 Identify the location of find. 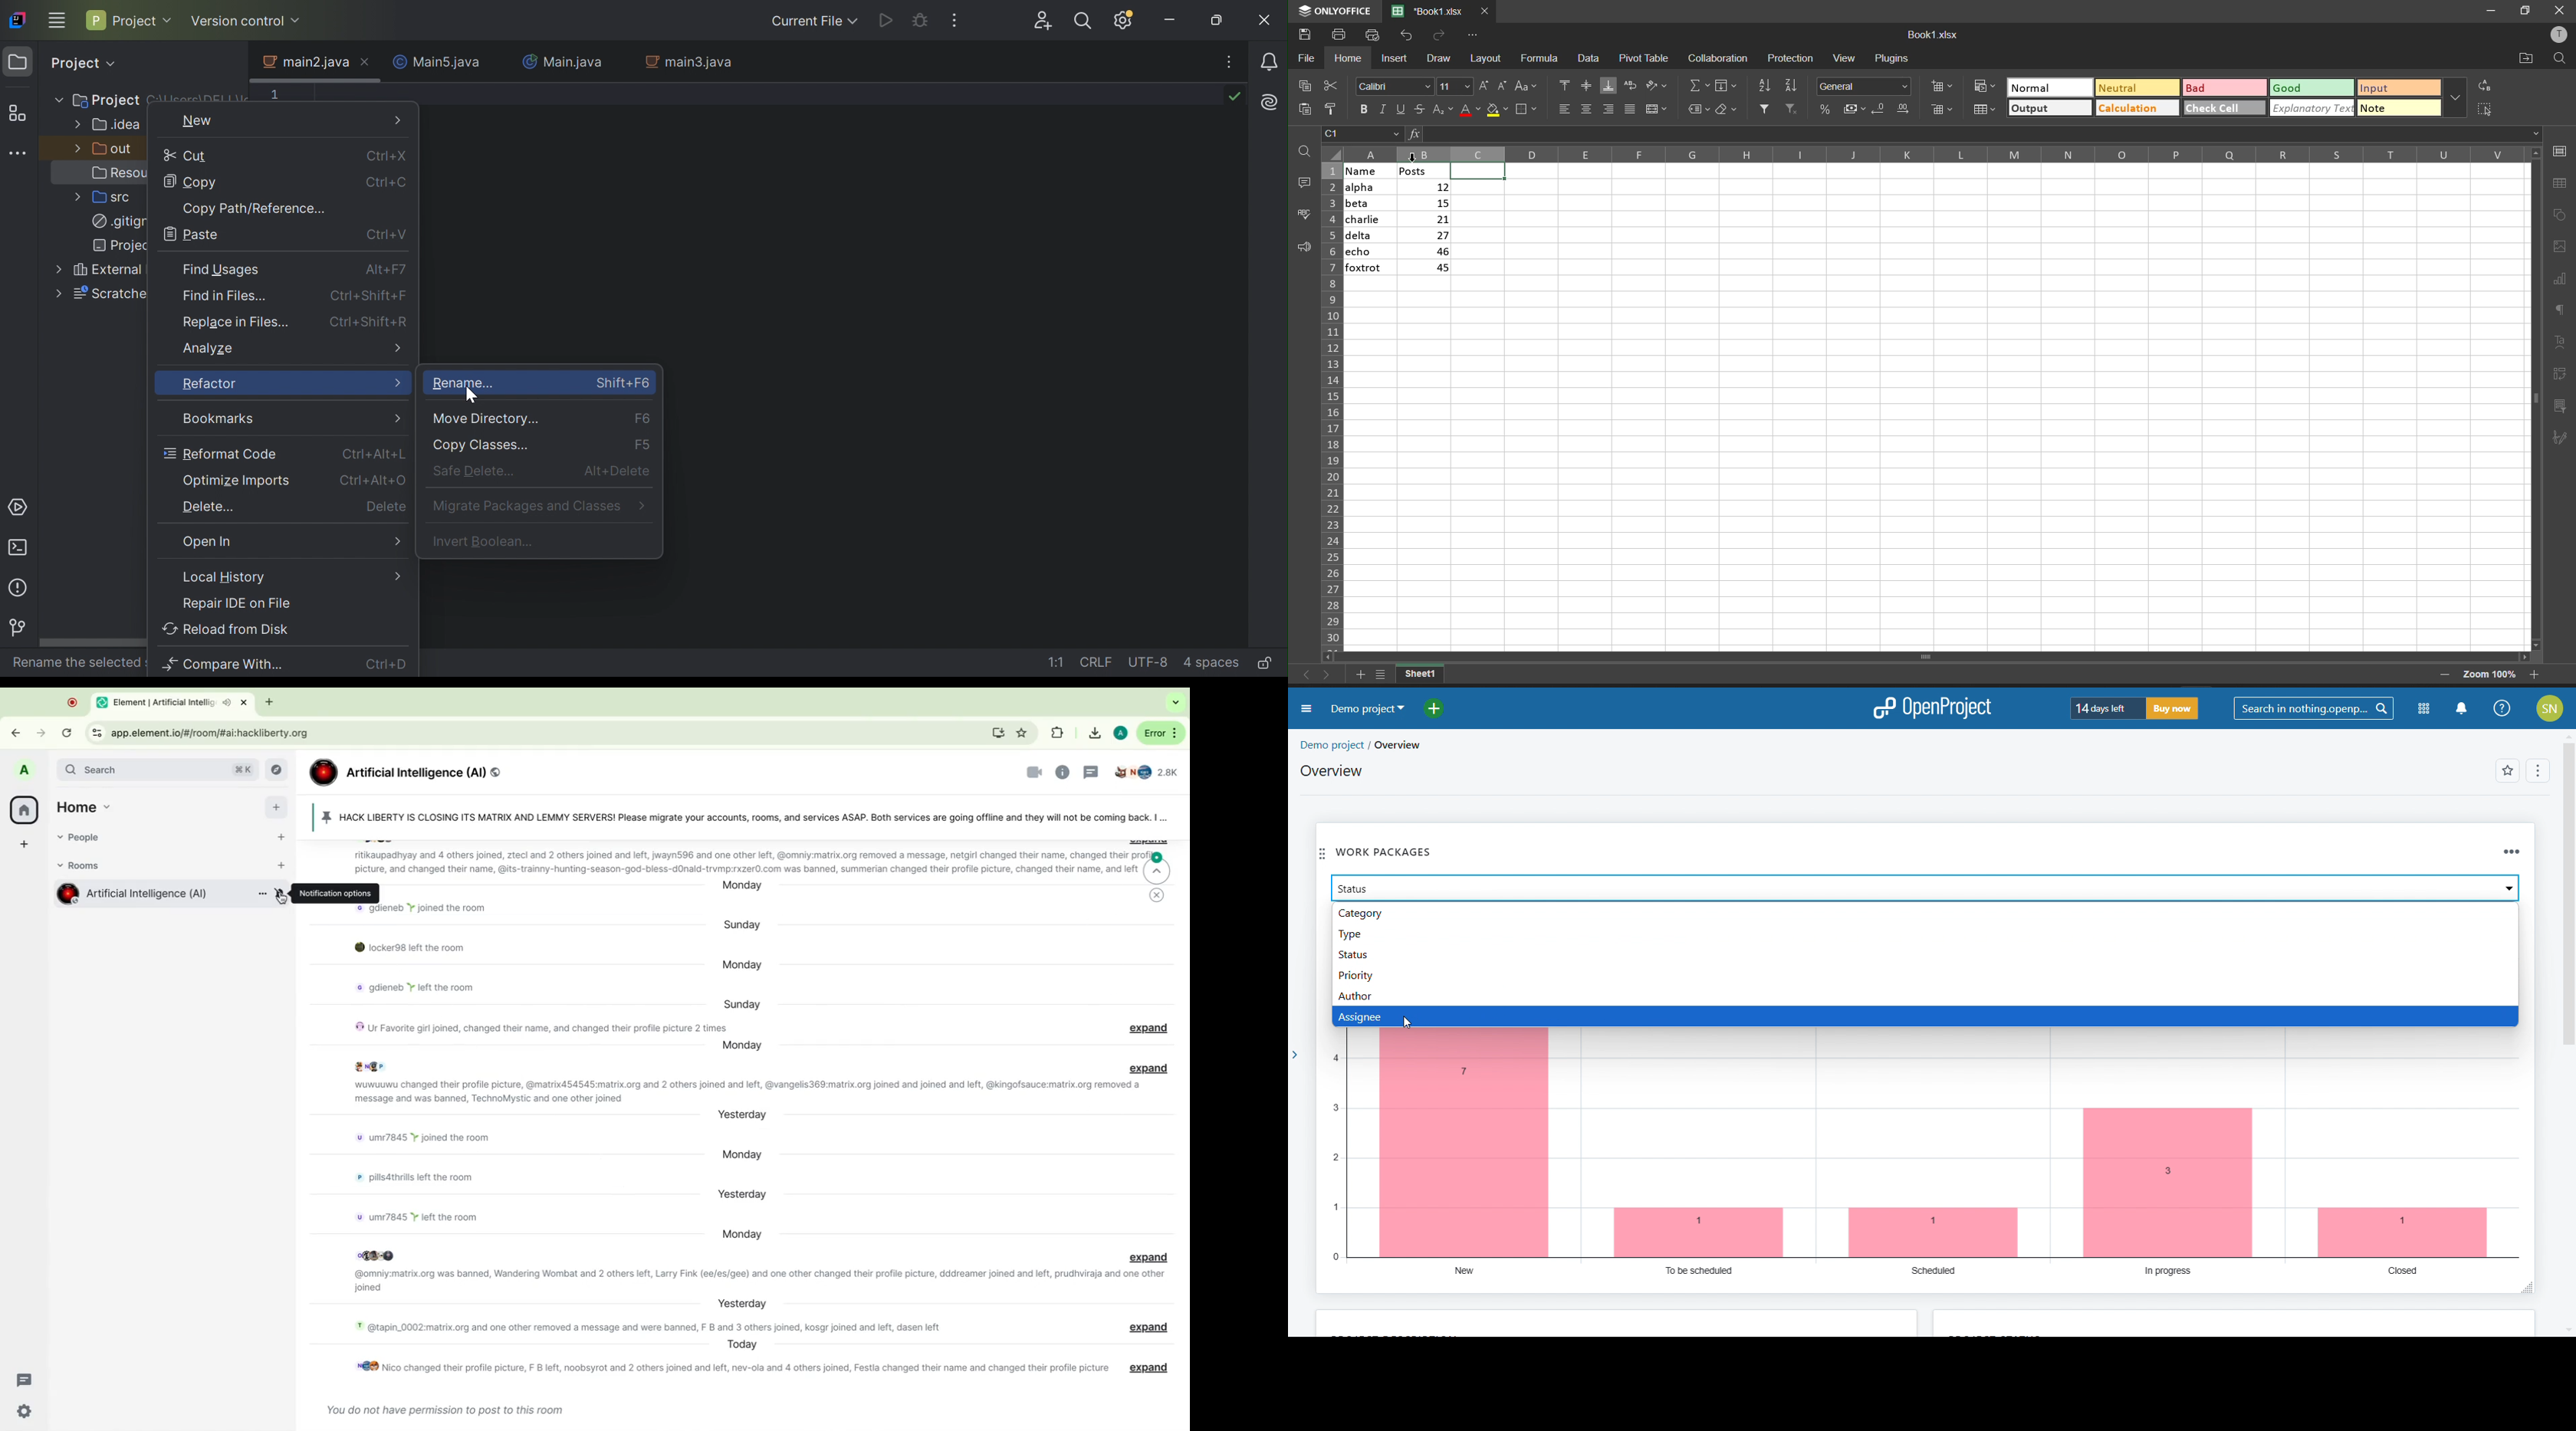
(2561, 58).